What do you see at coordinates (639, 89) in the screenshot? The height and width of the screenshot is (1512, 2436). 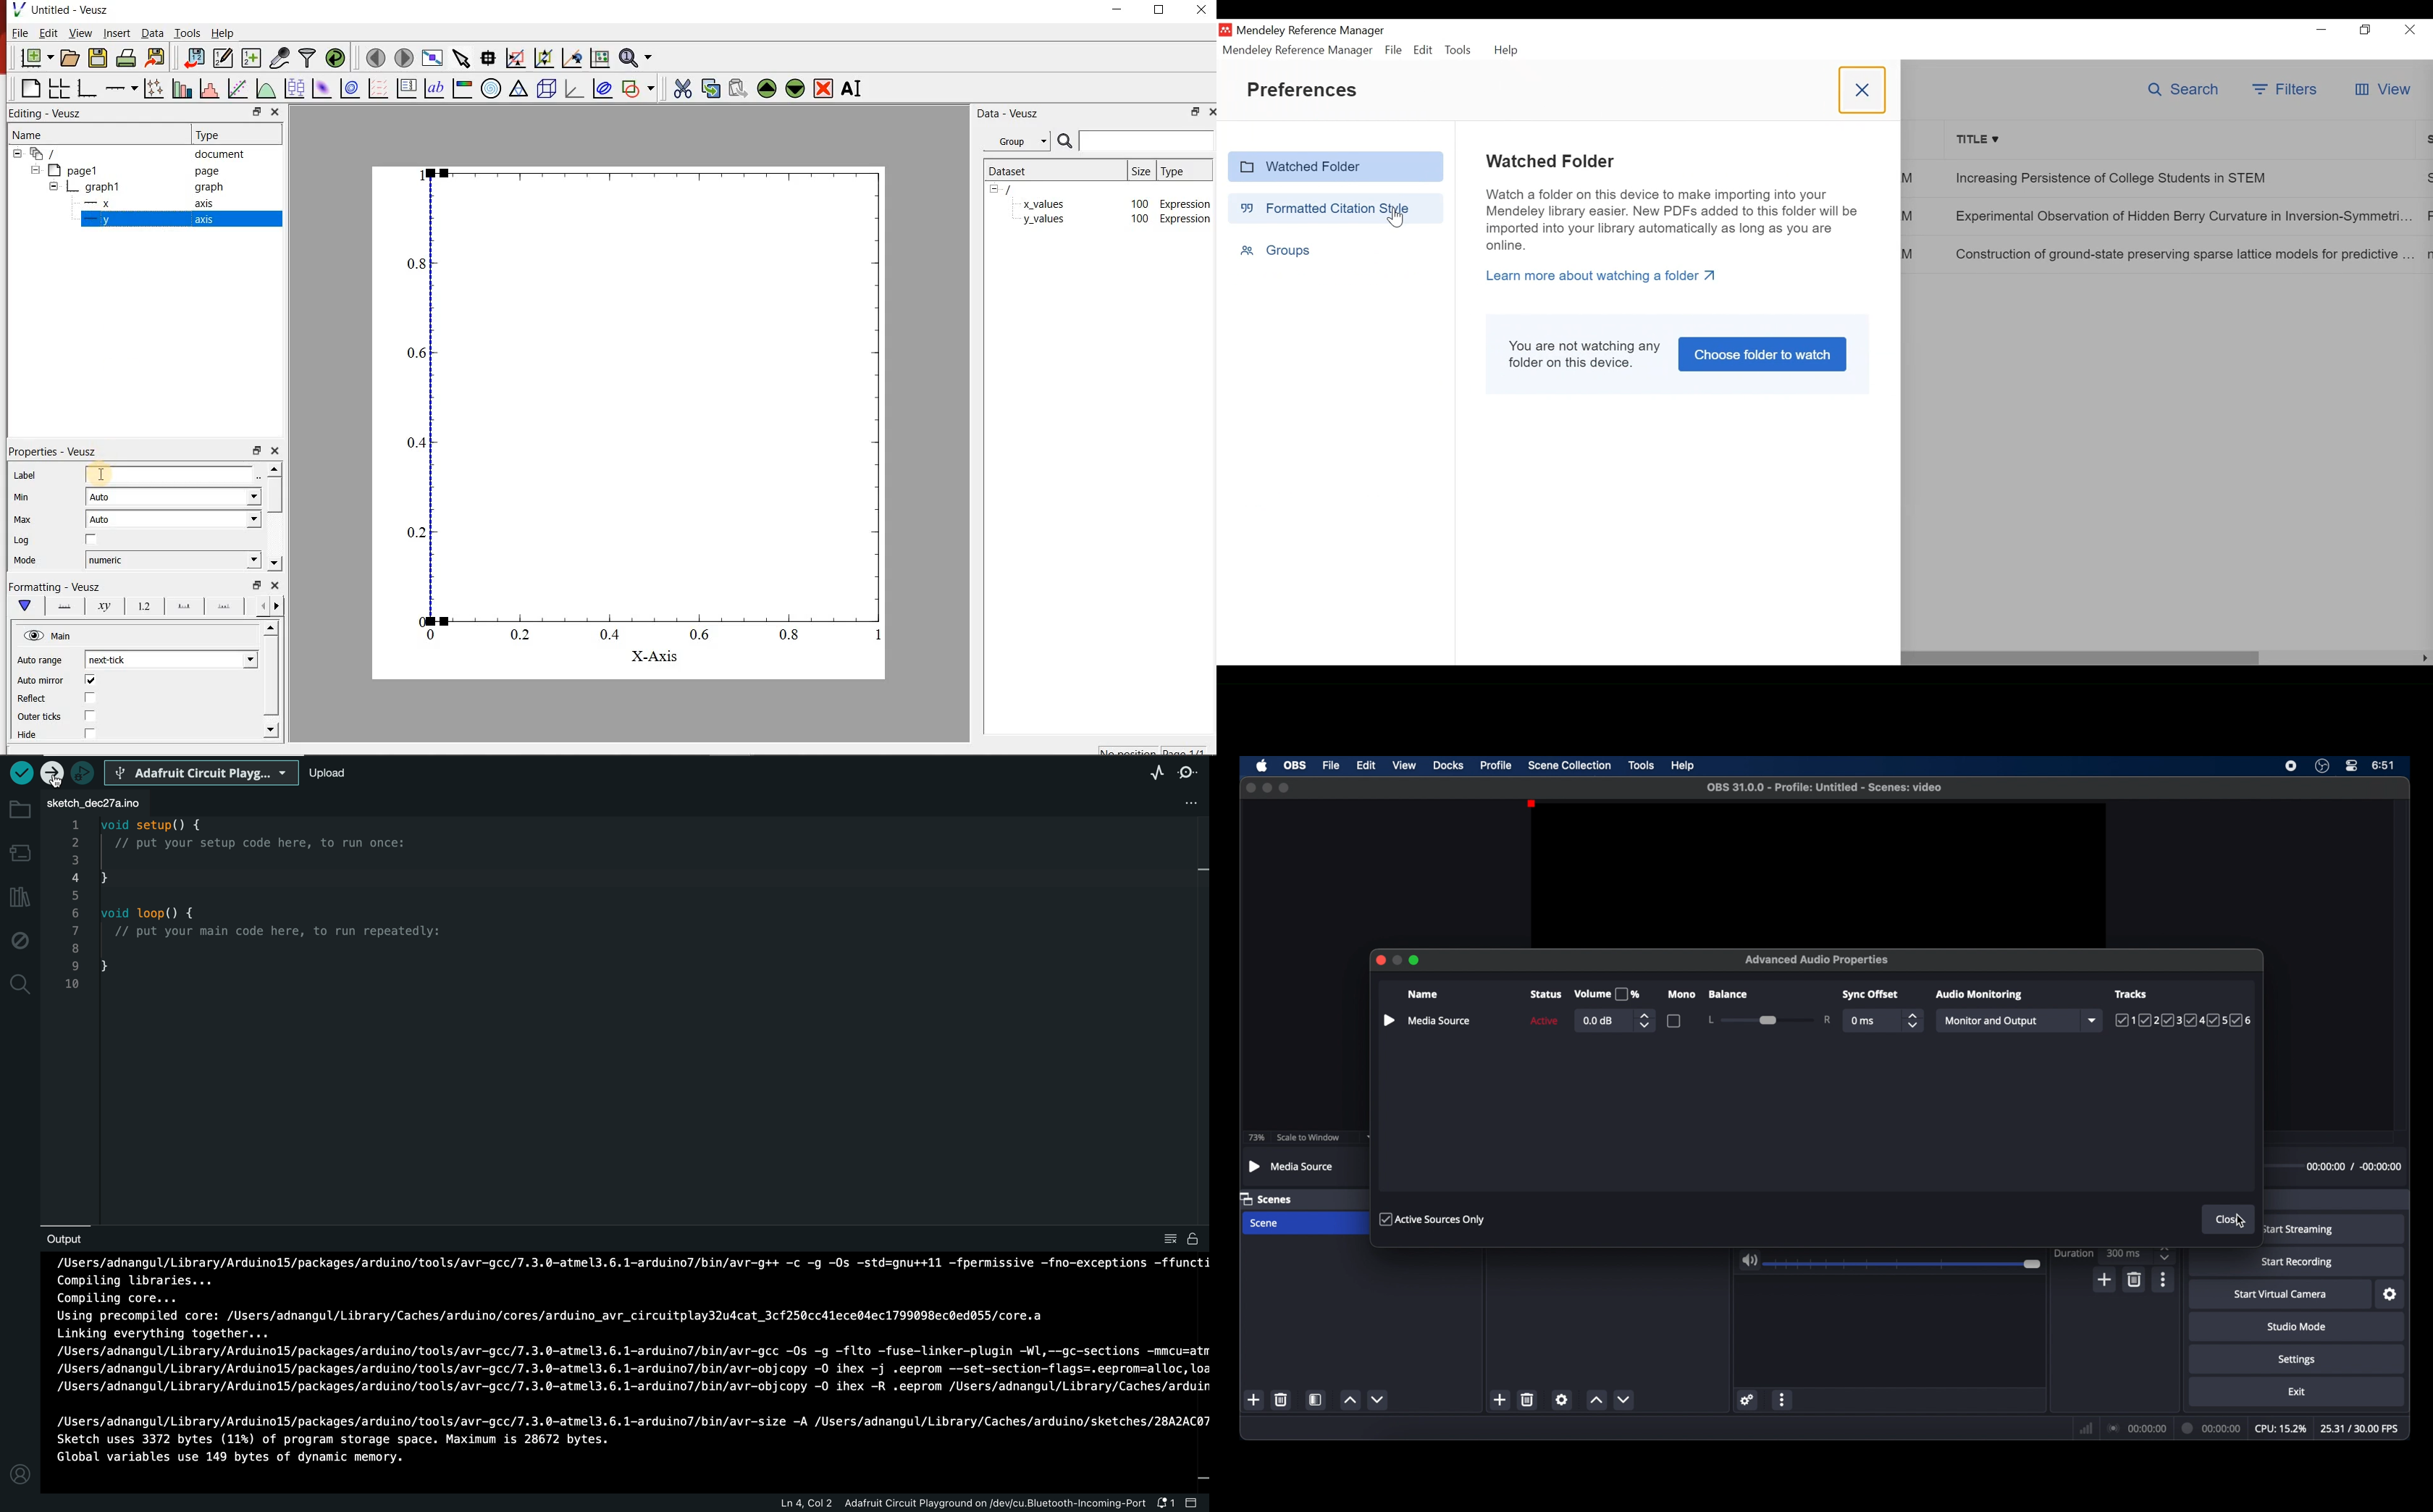 I see `add shape` at bounding box center [639, 89].